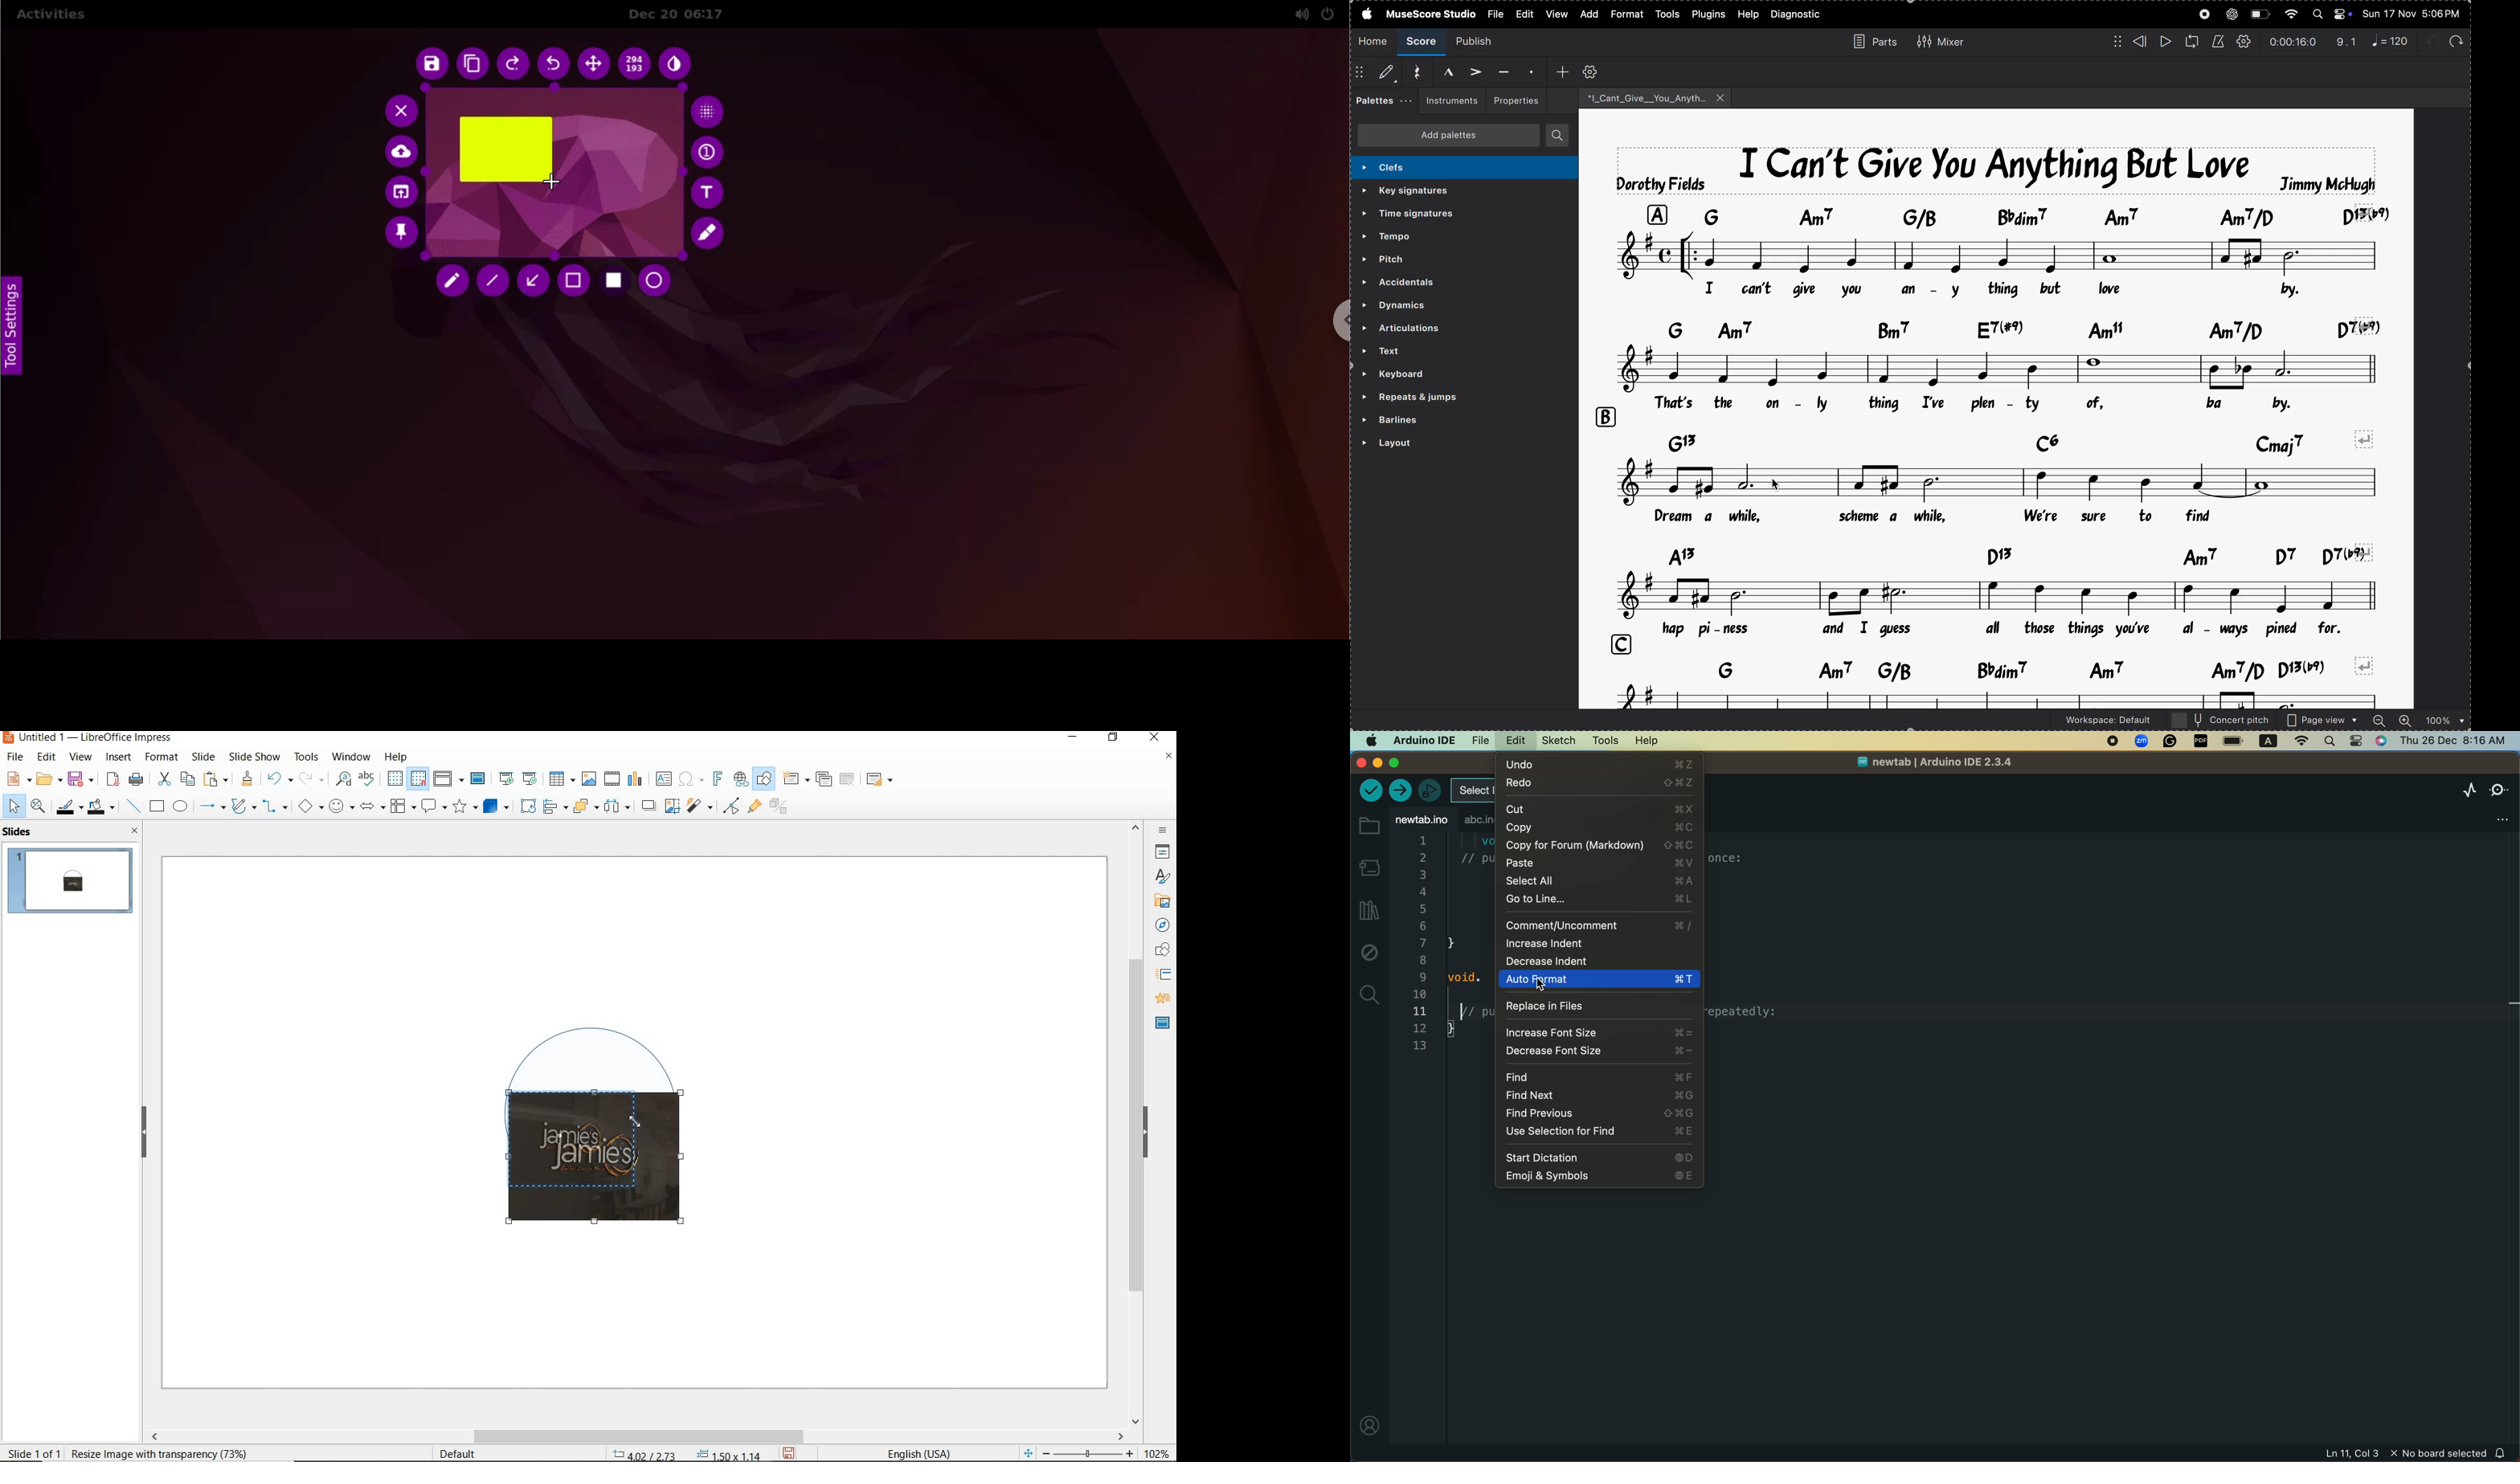 The height and width of the screenshot is (1484, 2520). I want to click on Cursor, so click(634, 1120).